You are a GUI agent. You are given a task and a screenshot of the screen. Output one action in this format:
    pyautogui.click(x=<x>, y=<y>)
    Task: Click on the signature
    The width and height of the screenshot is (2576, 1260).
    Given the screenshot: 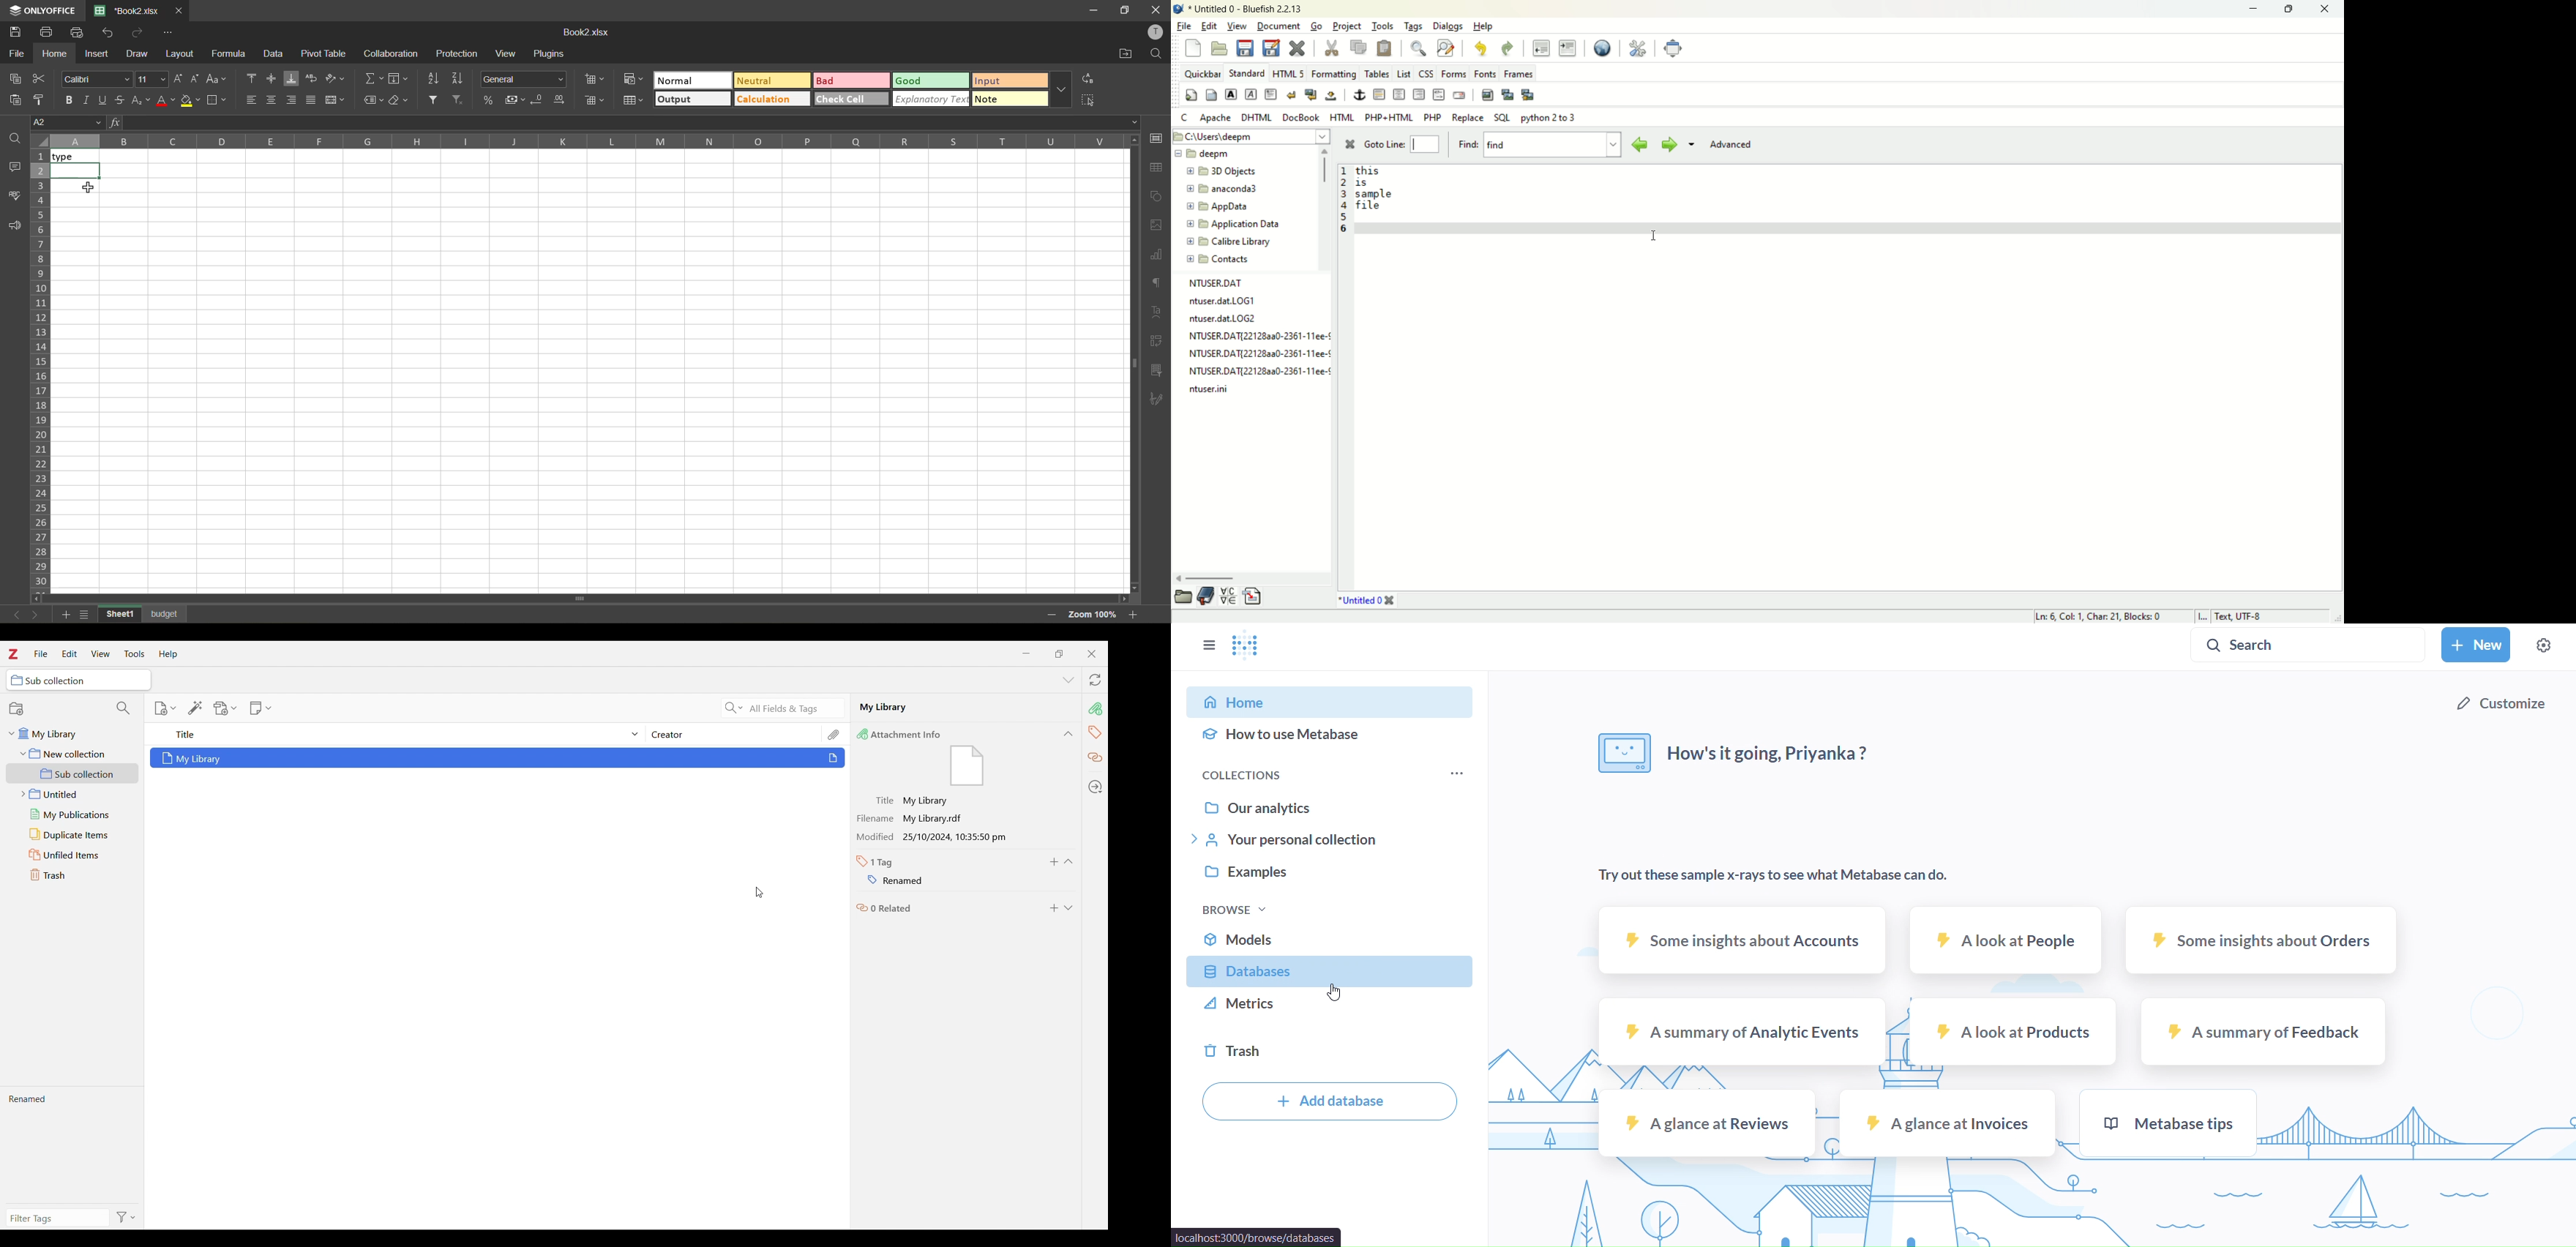 What is the action you would take?
    pyautogui.click(x=1157, y=401)
    